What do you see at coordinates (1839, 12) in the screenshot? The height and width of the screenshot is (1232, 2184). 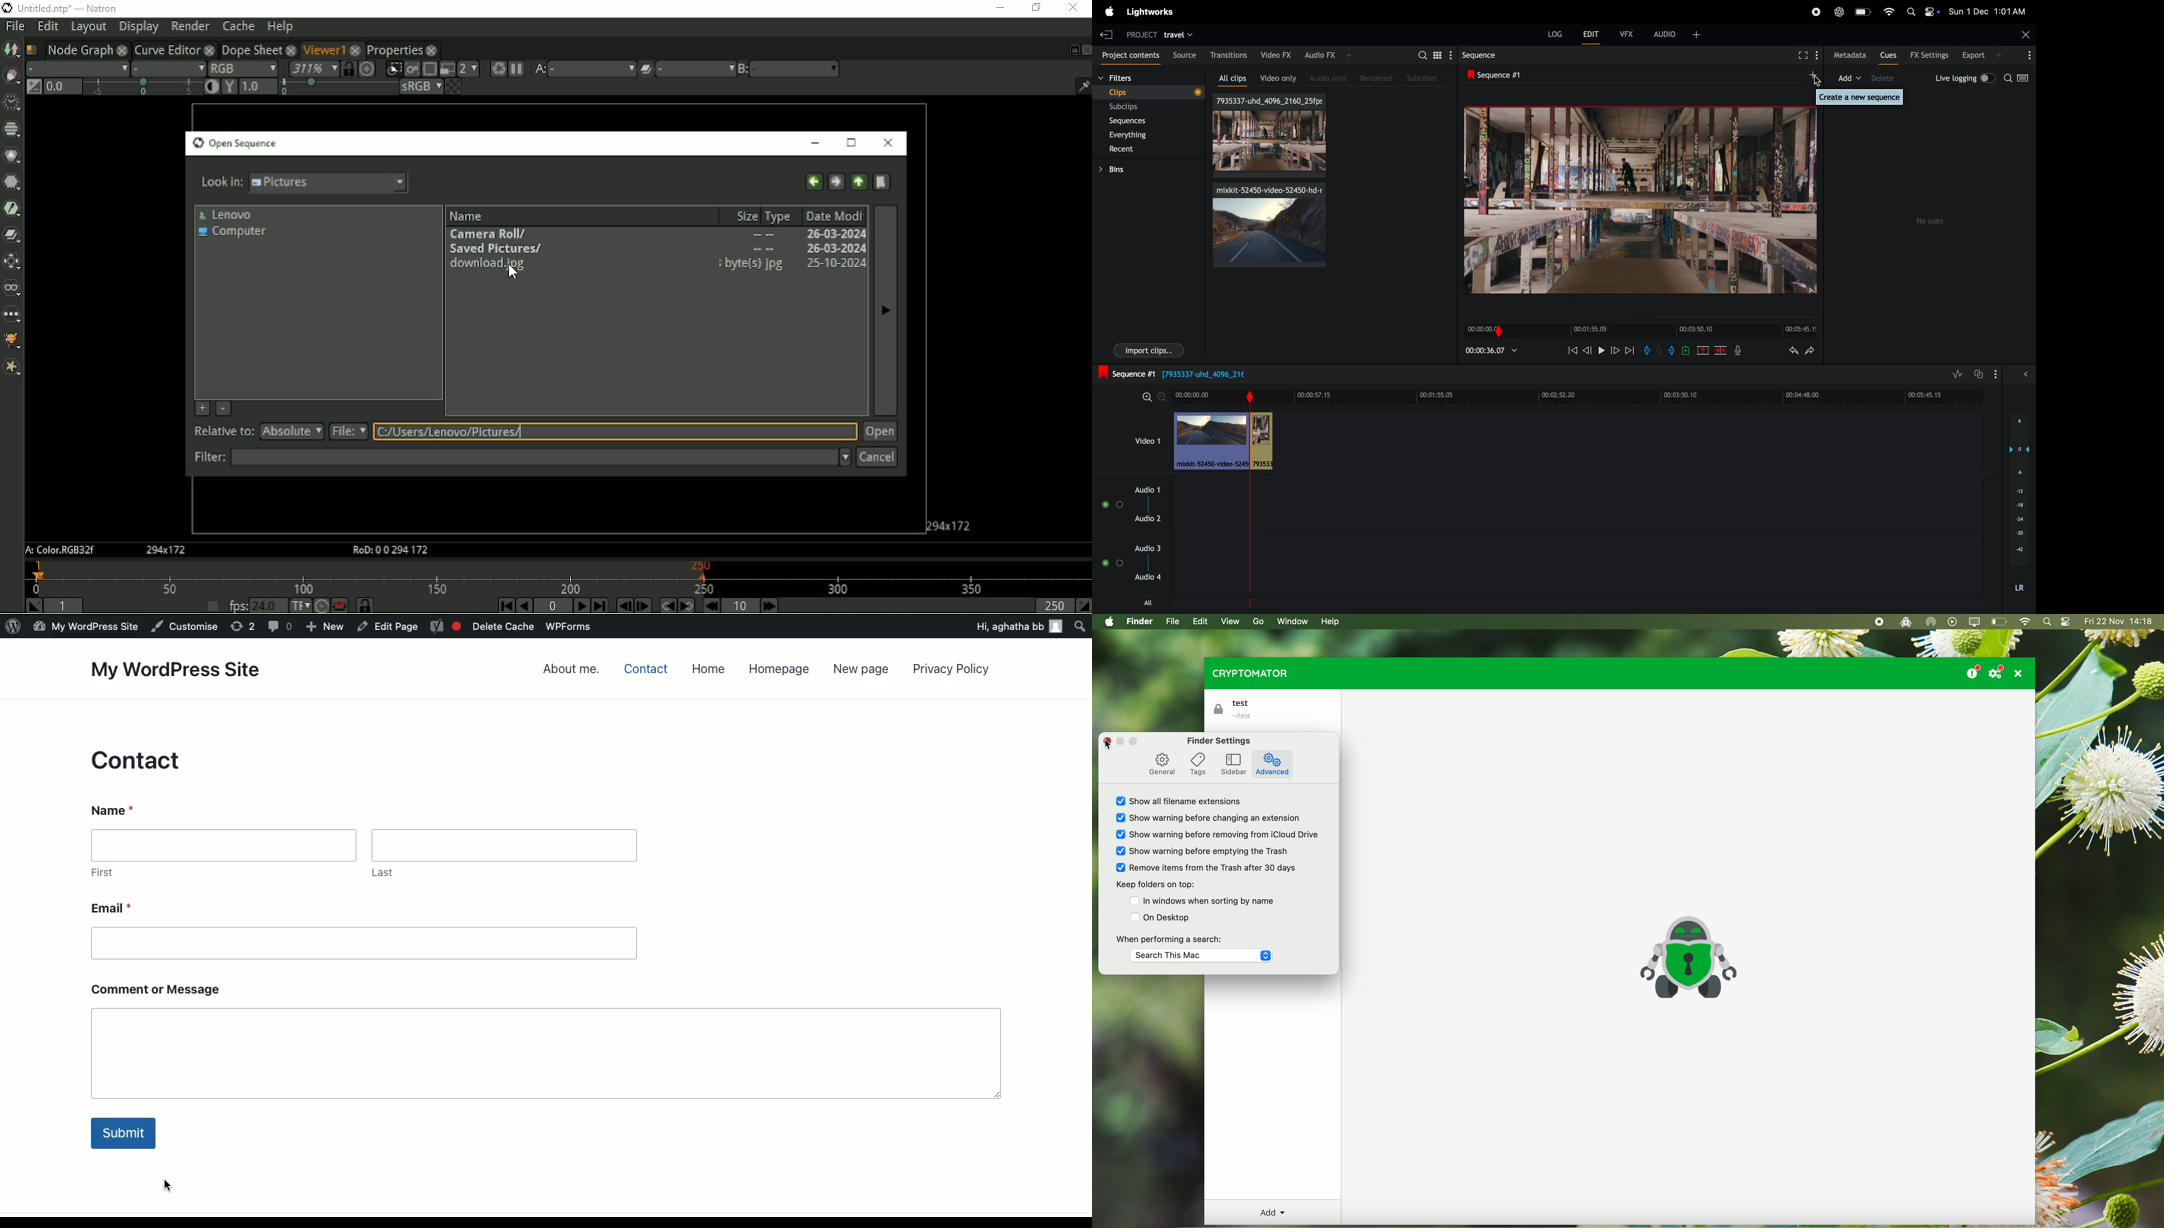 I see `chatgpt` at bounding box center [1839, 12].